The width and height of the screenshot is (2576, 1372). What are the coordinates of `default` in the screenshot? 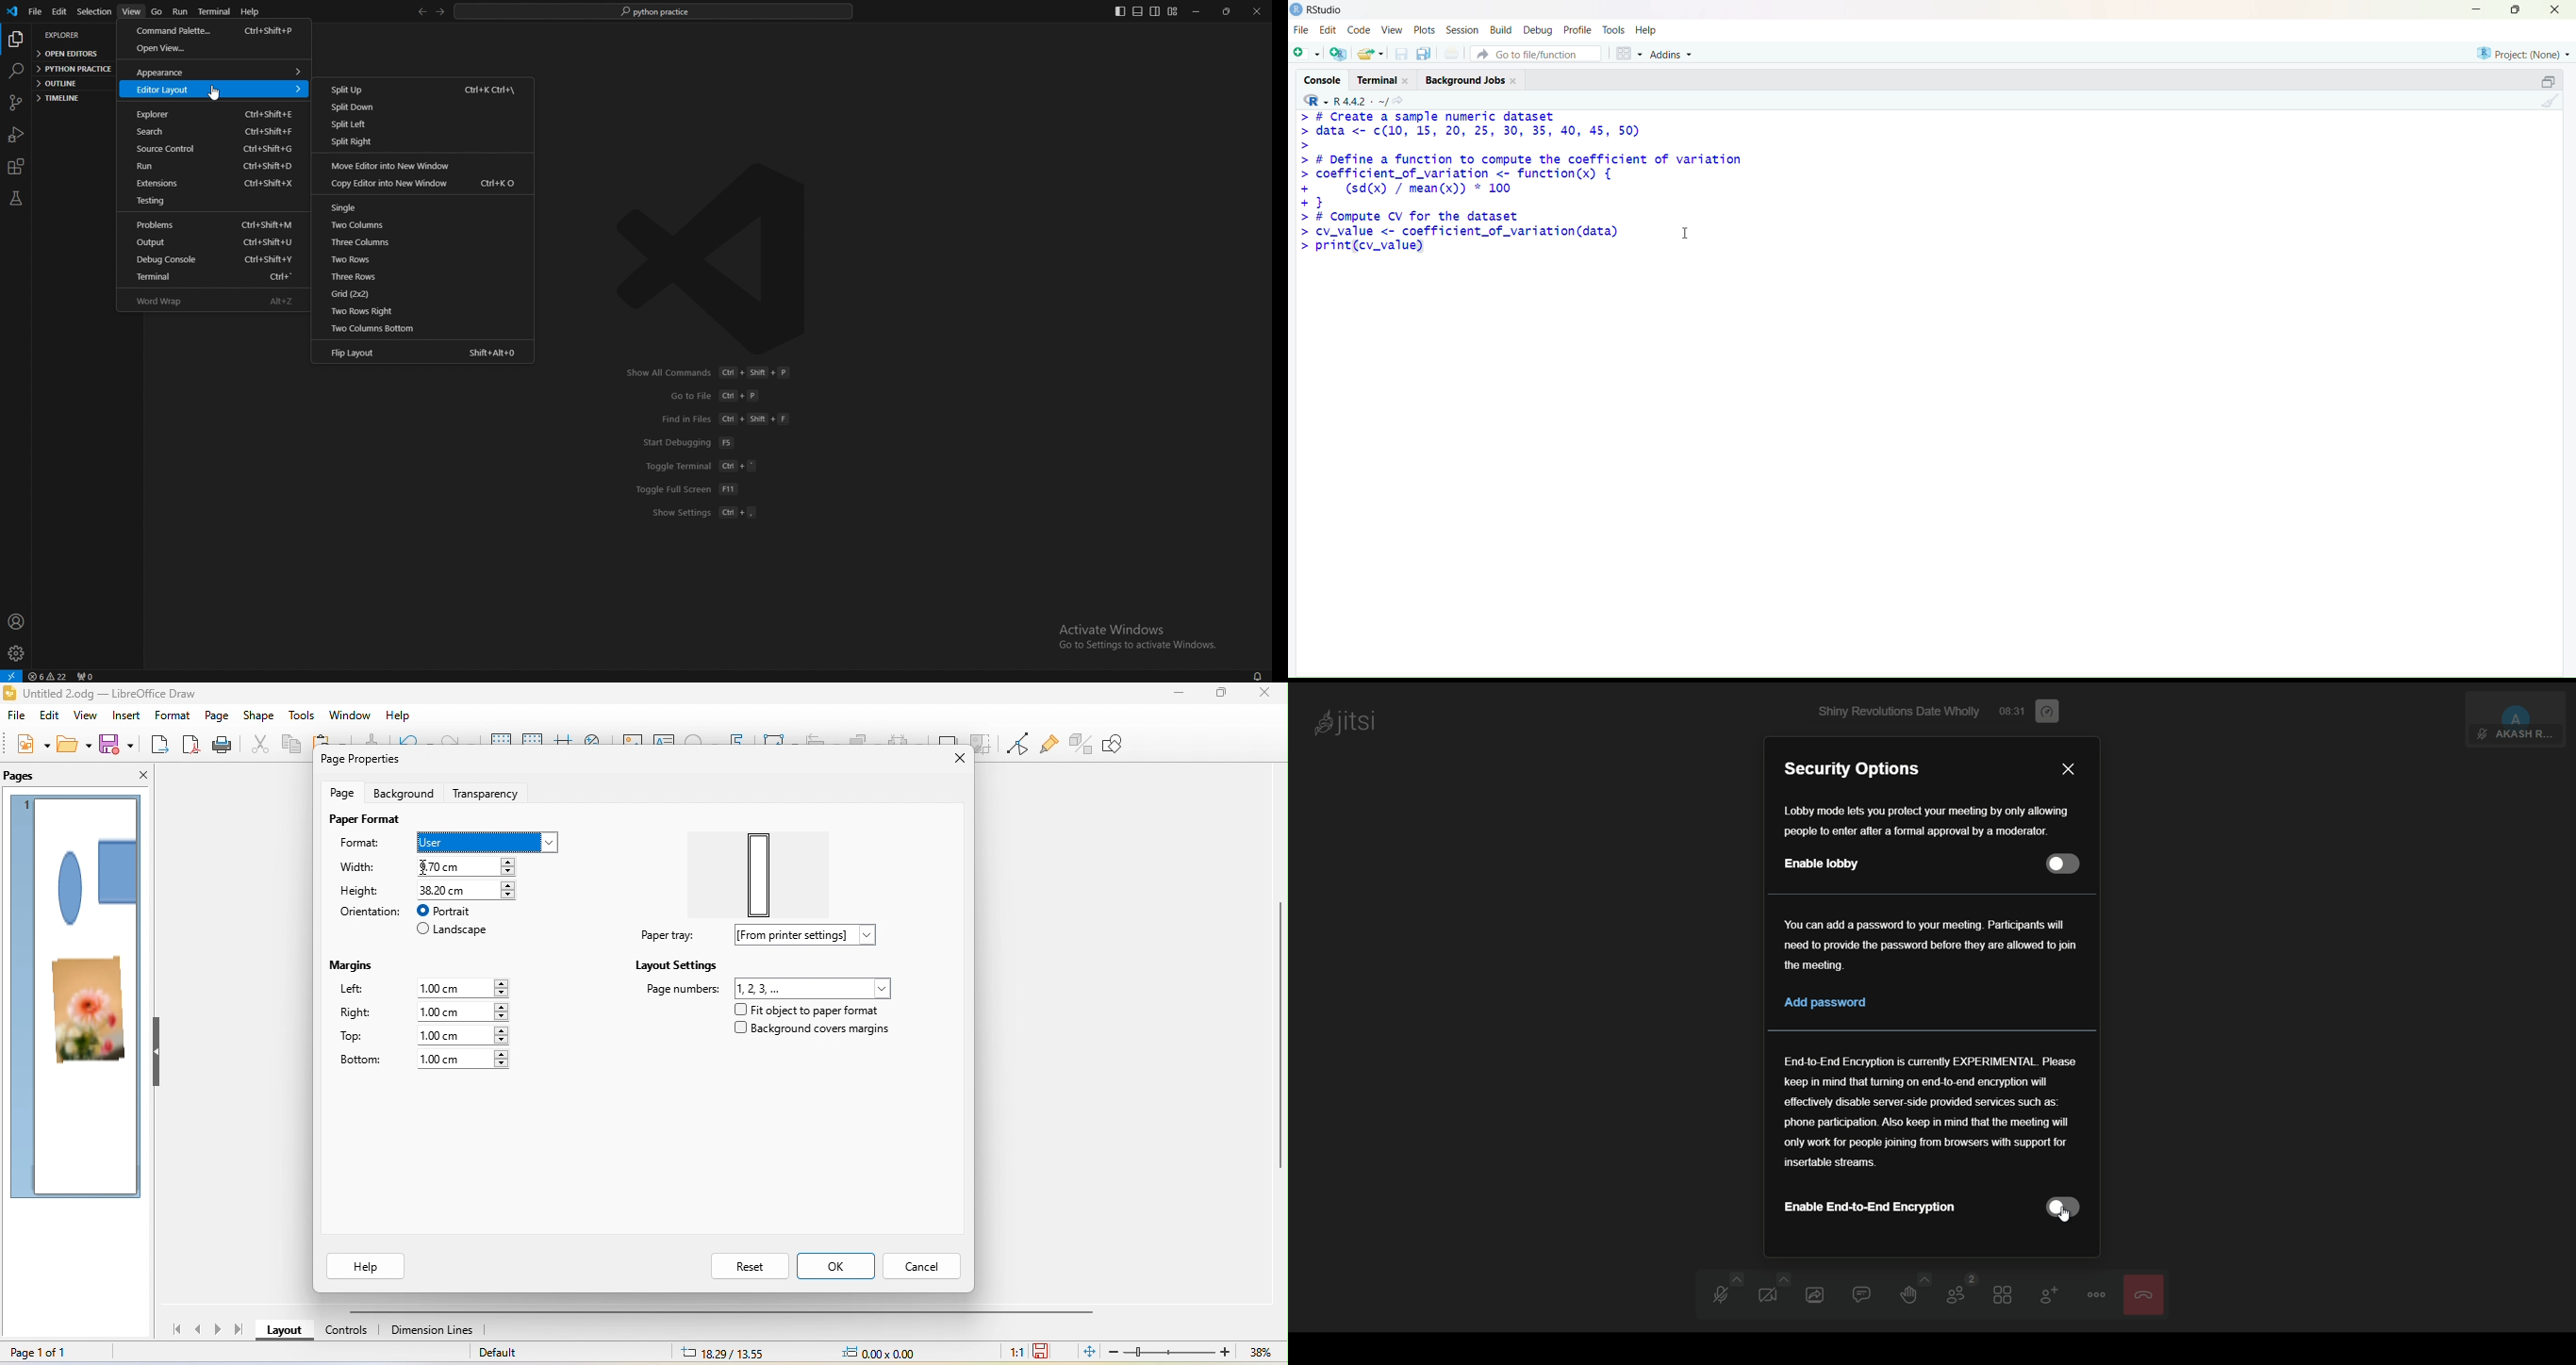 It's located at (549, 1353).